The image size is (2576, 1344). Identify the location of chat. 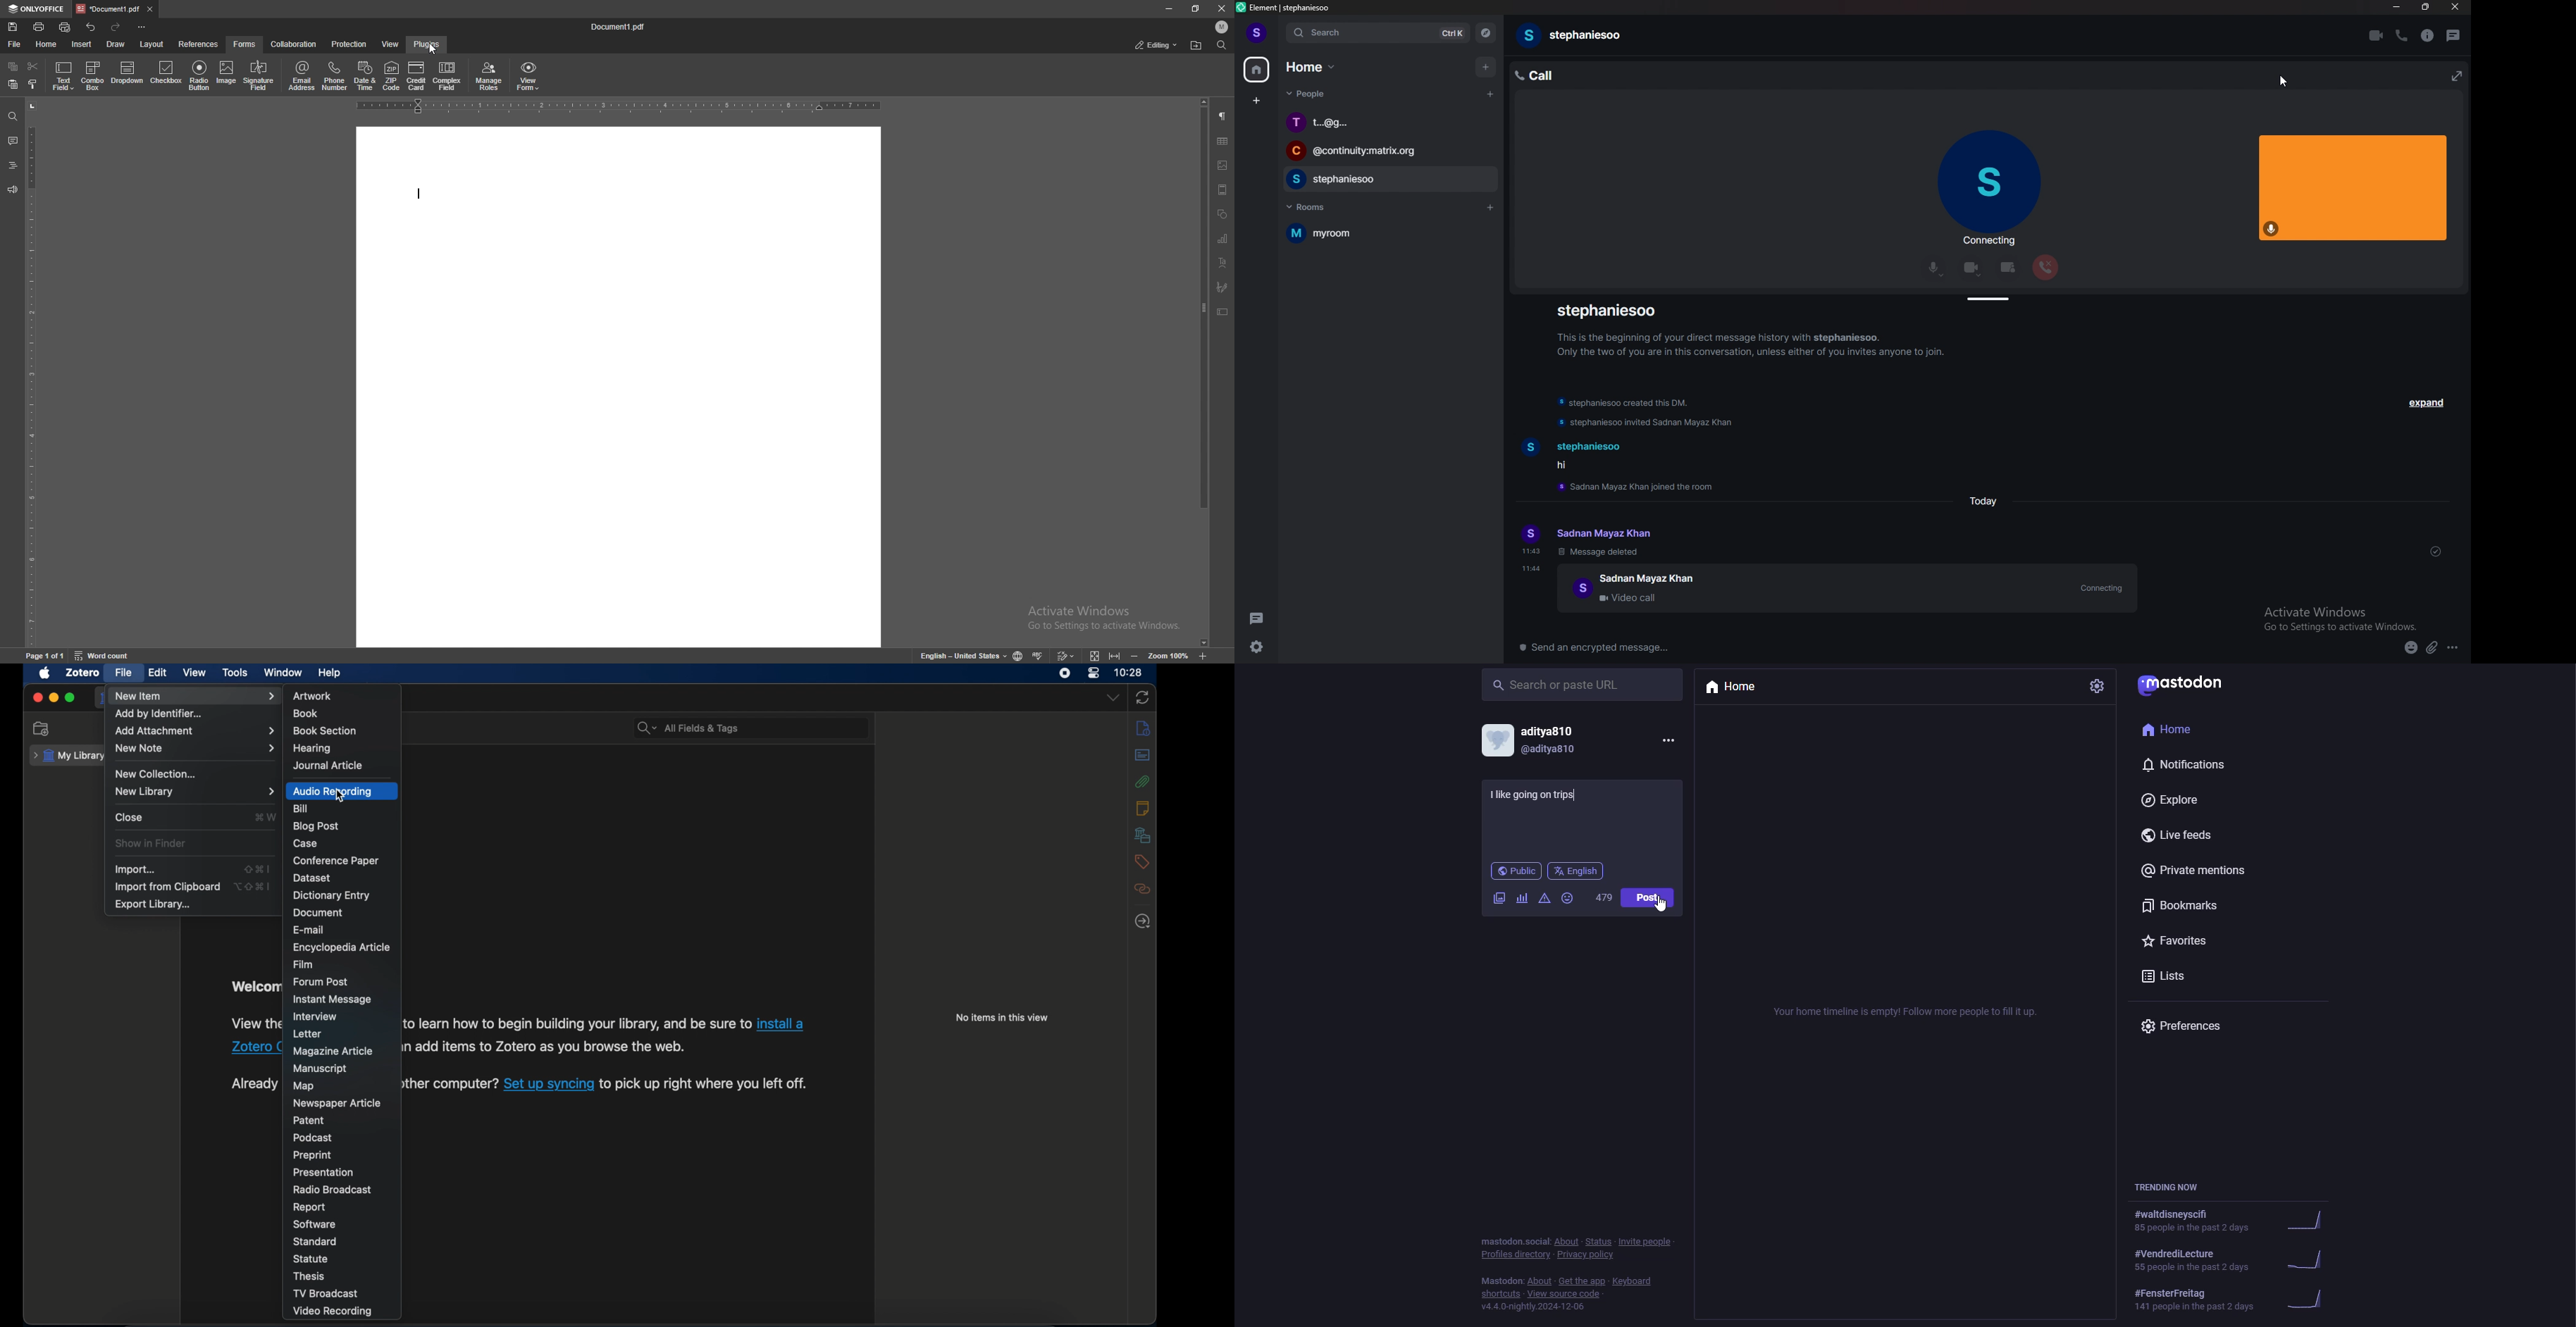
(1389, 123).